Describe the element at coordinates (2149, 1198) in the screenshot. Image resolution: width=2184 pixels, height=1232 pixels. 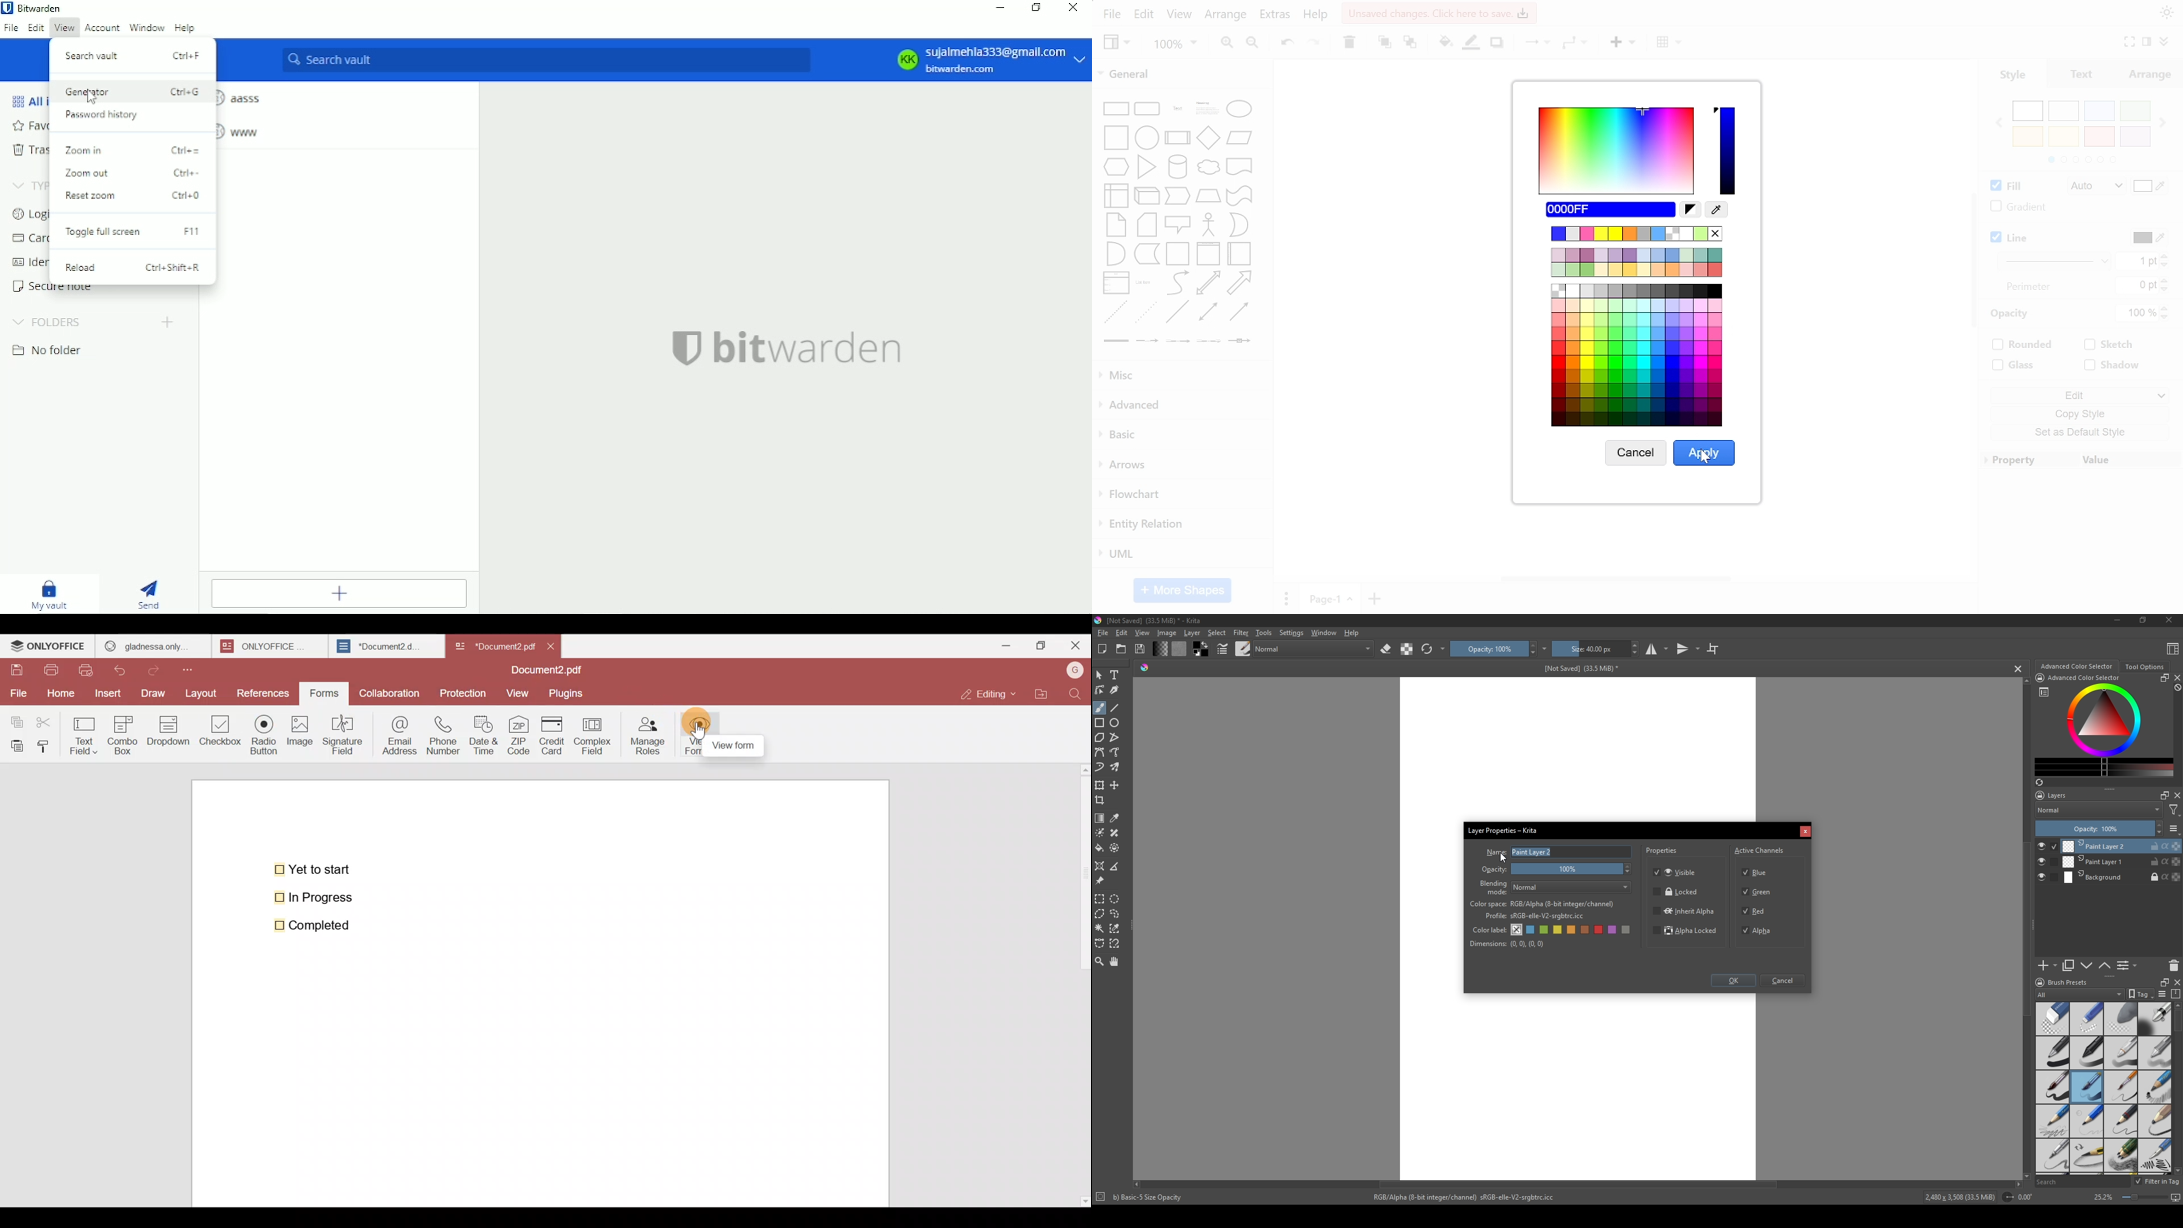
I see `screen size` at that location.